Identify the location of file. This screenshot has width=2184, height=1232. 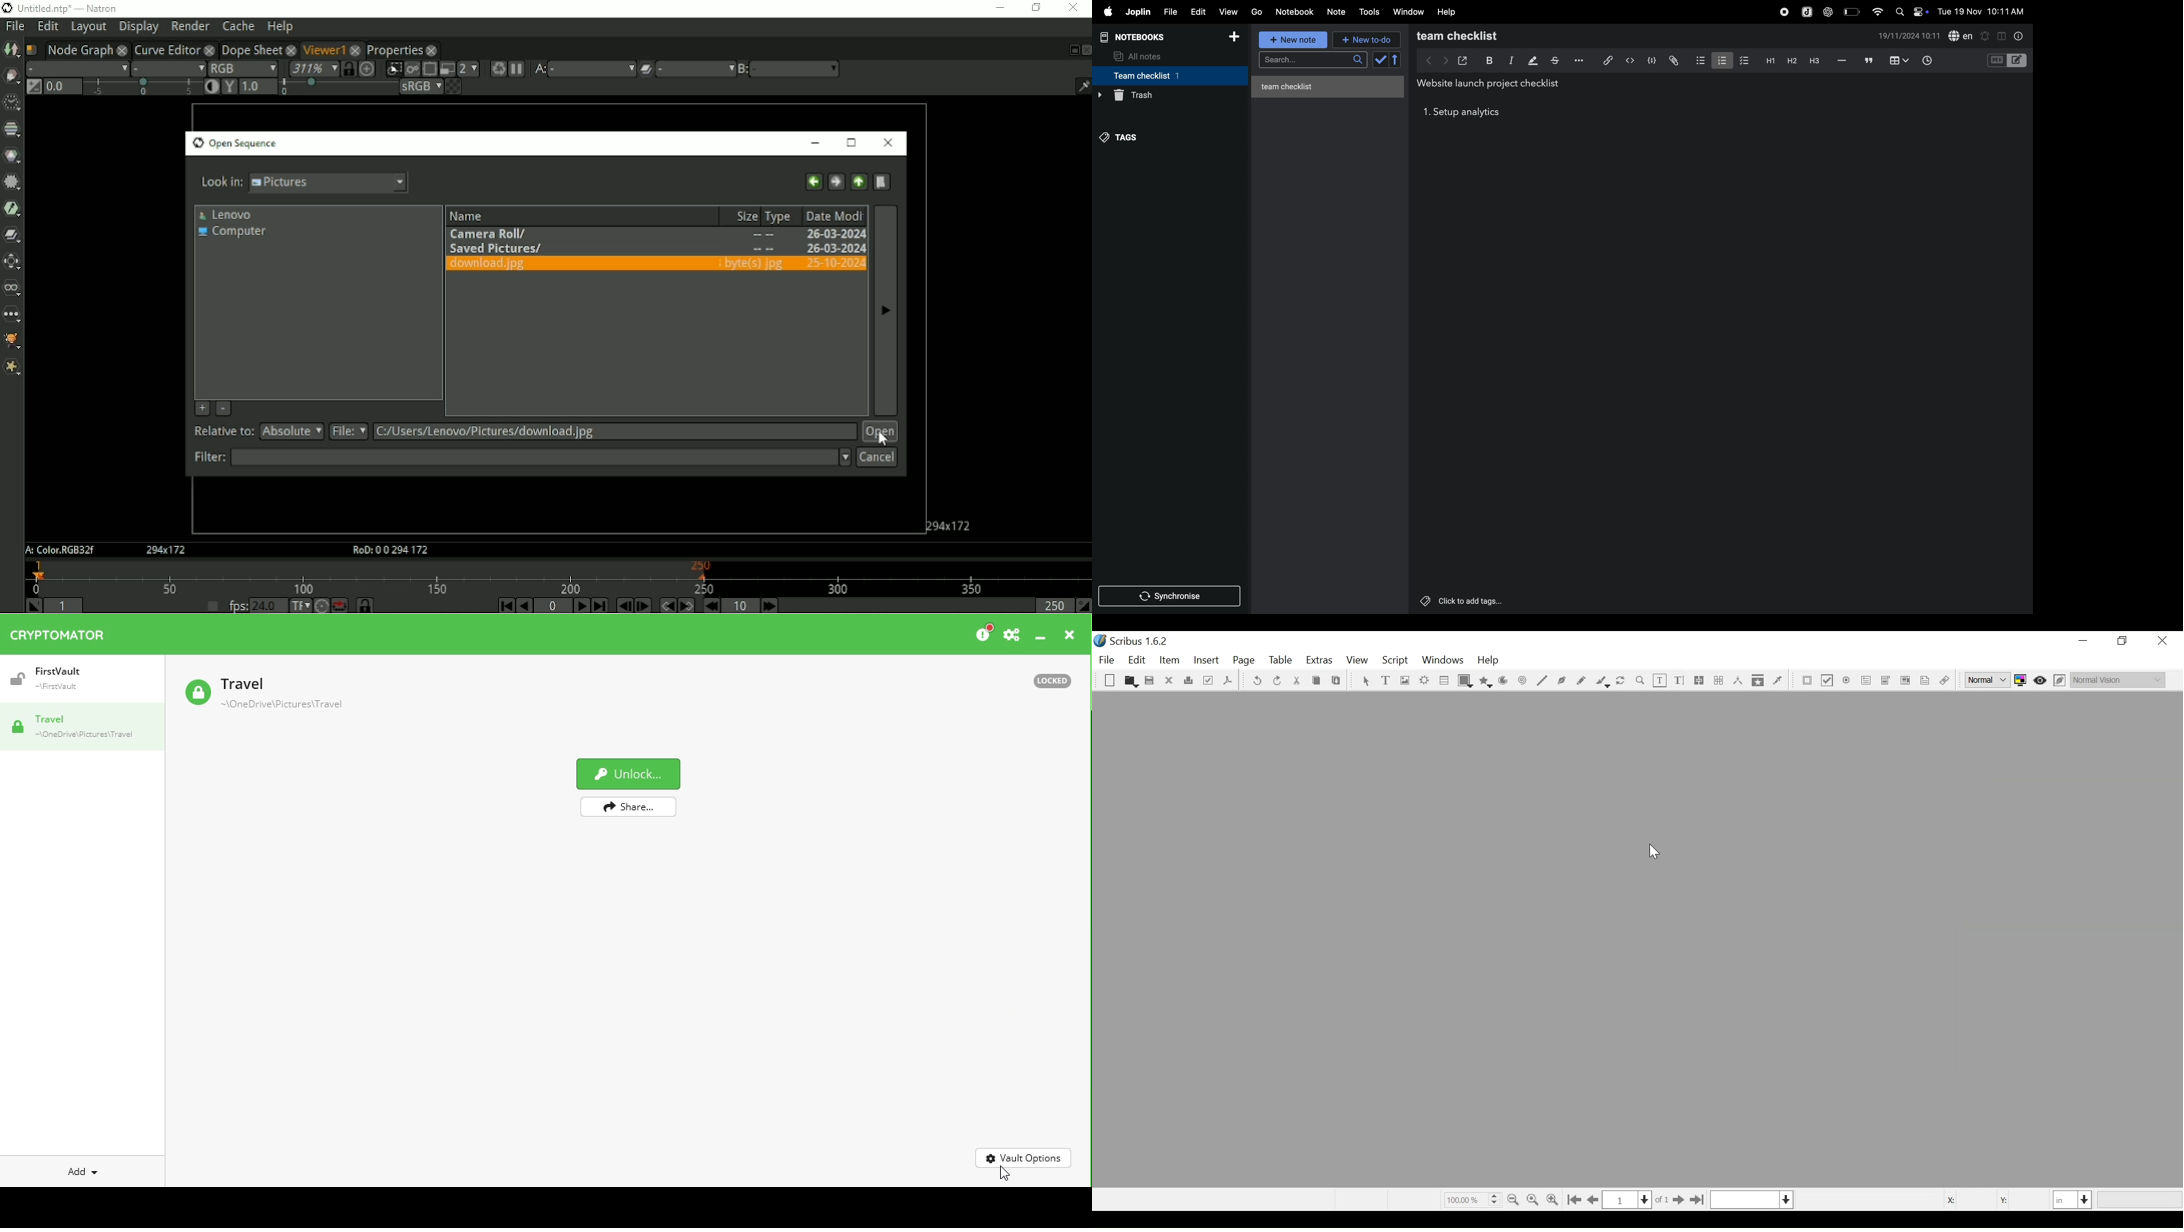
(1170, 11).